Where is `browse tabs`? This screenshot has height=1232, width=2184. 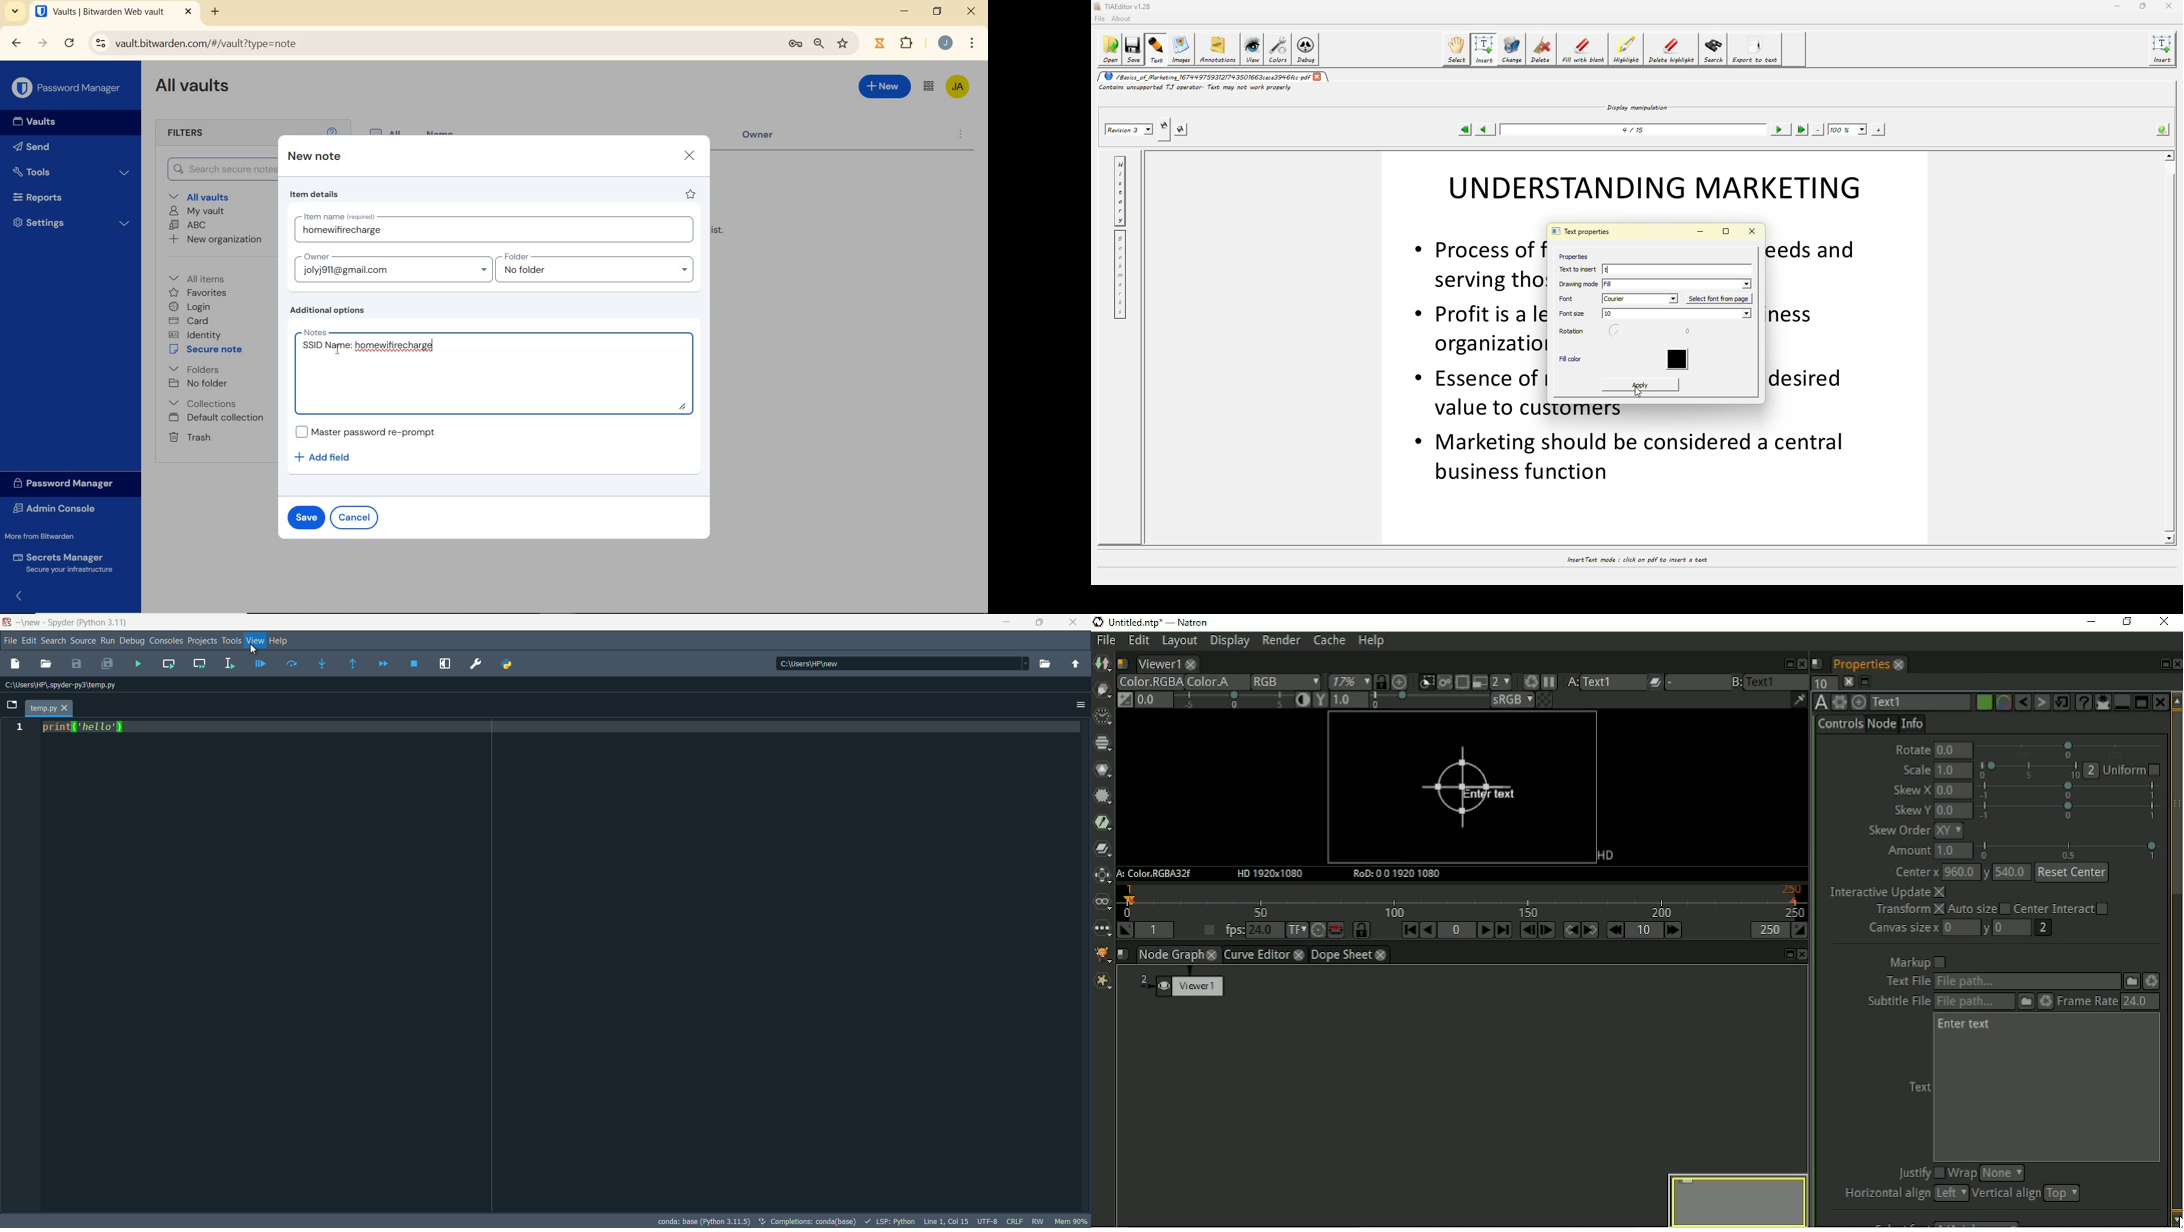 browse tabs is located at coordinates (13, 705).